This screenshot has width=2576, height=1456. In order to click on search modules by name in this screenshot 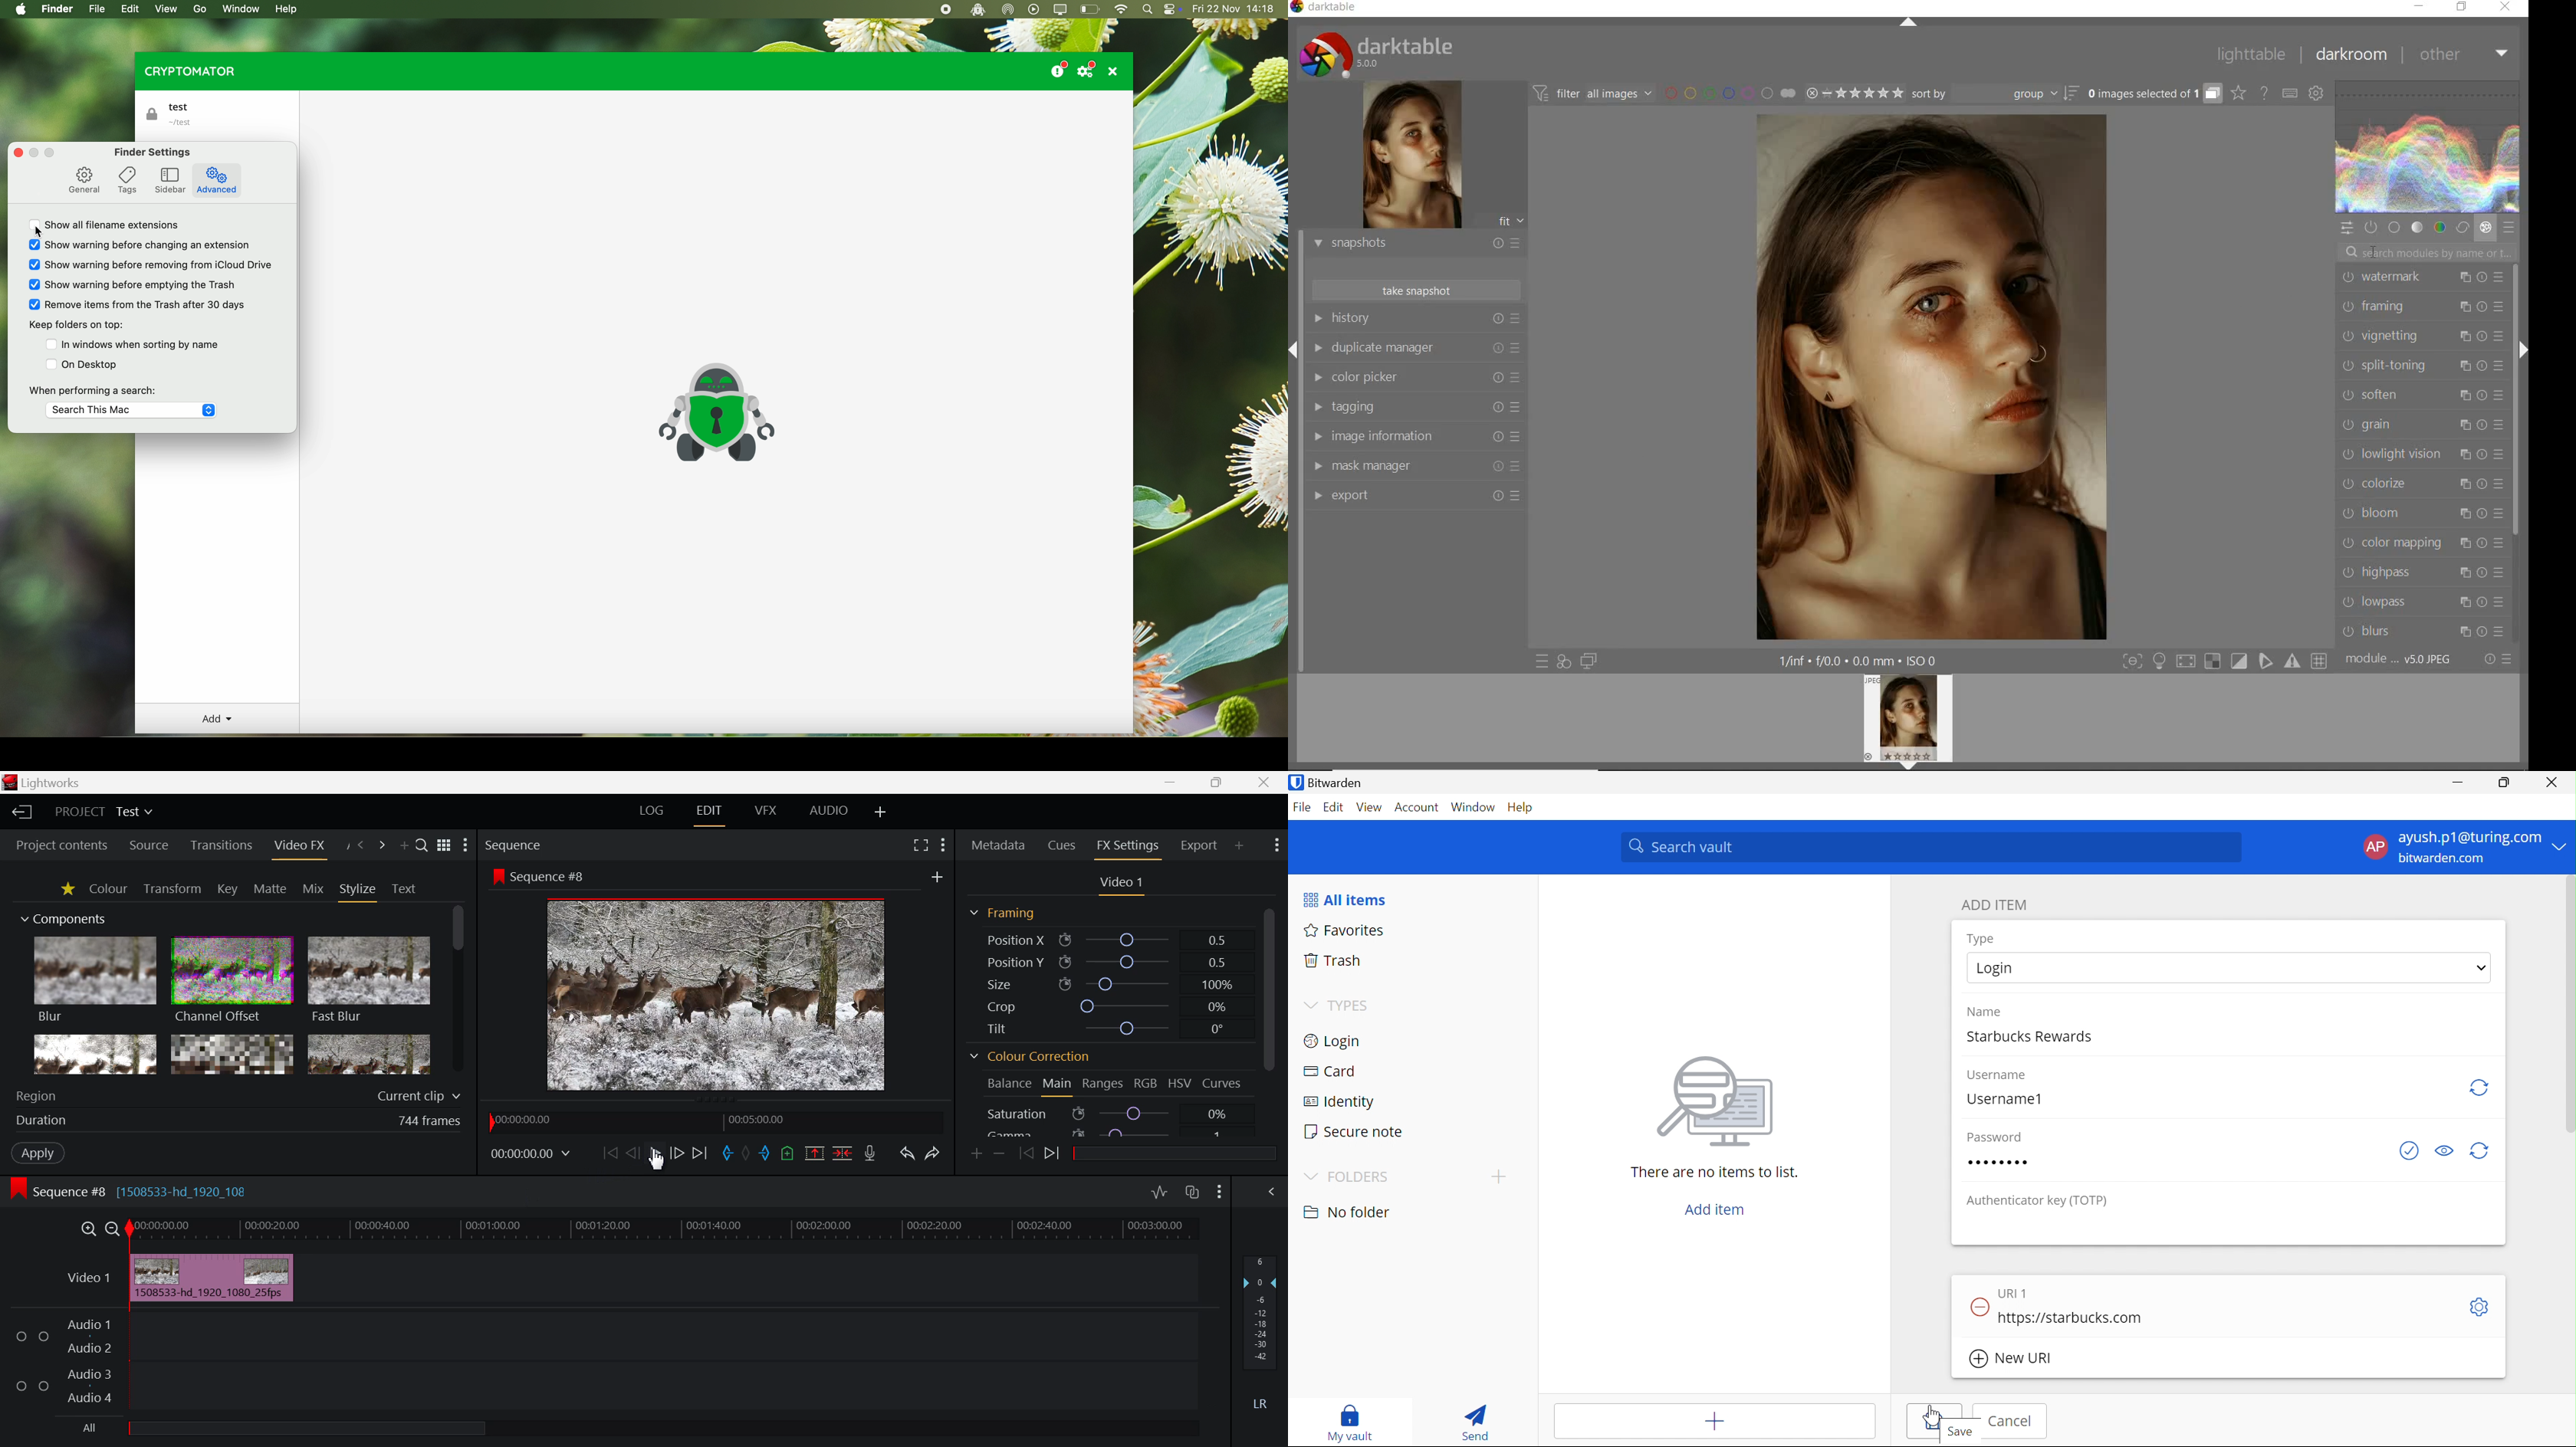, I will do `click(2429, 253)`.